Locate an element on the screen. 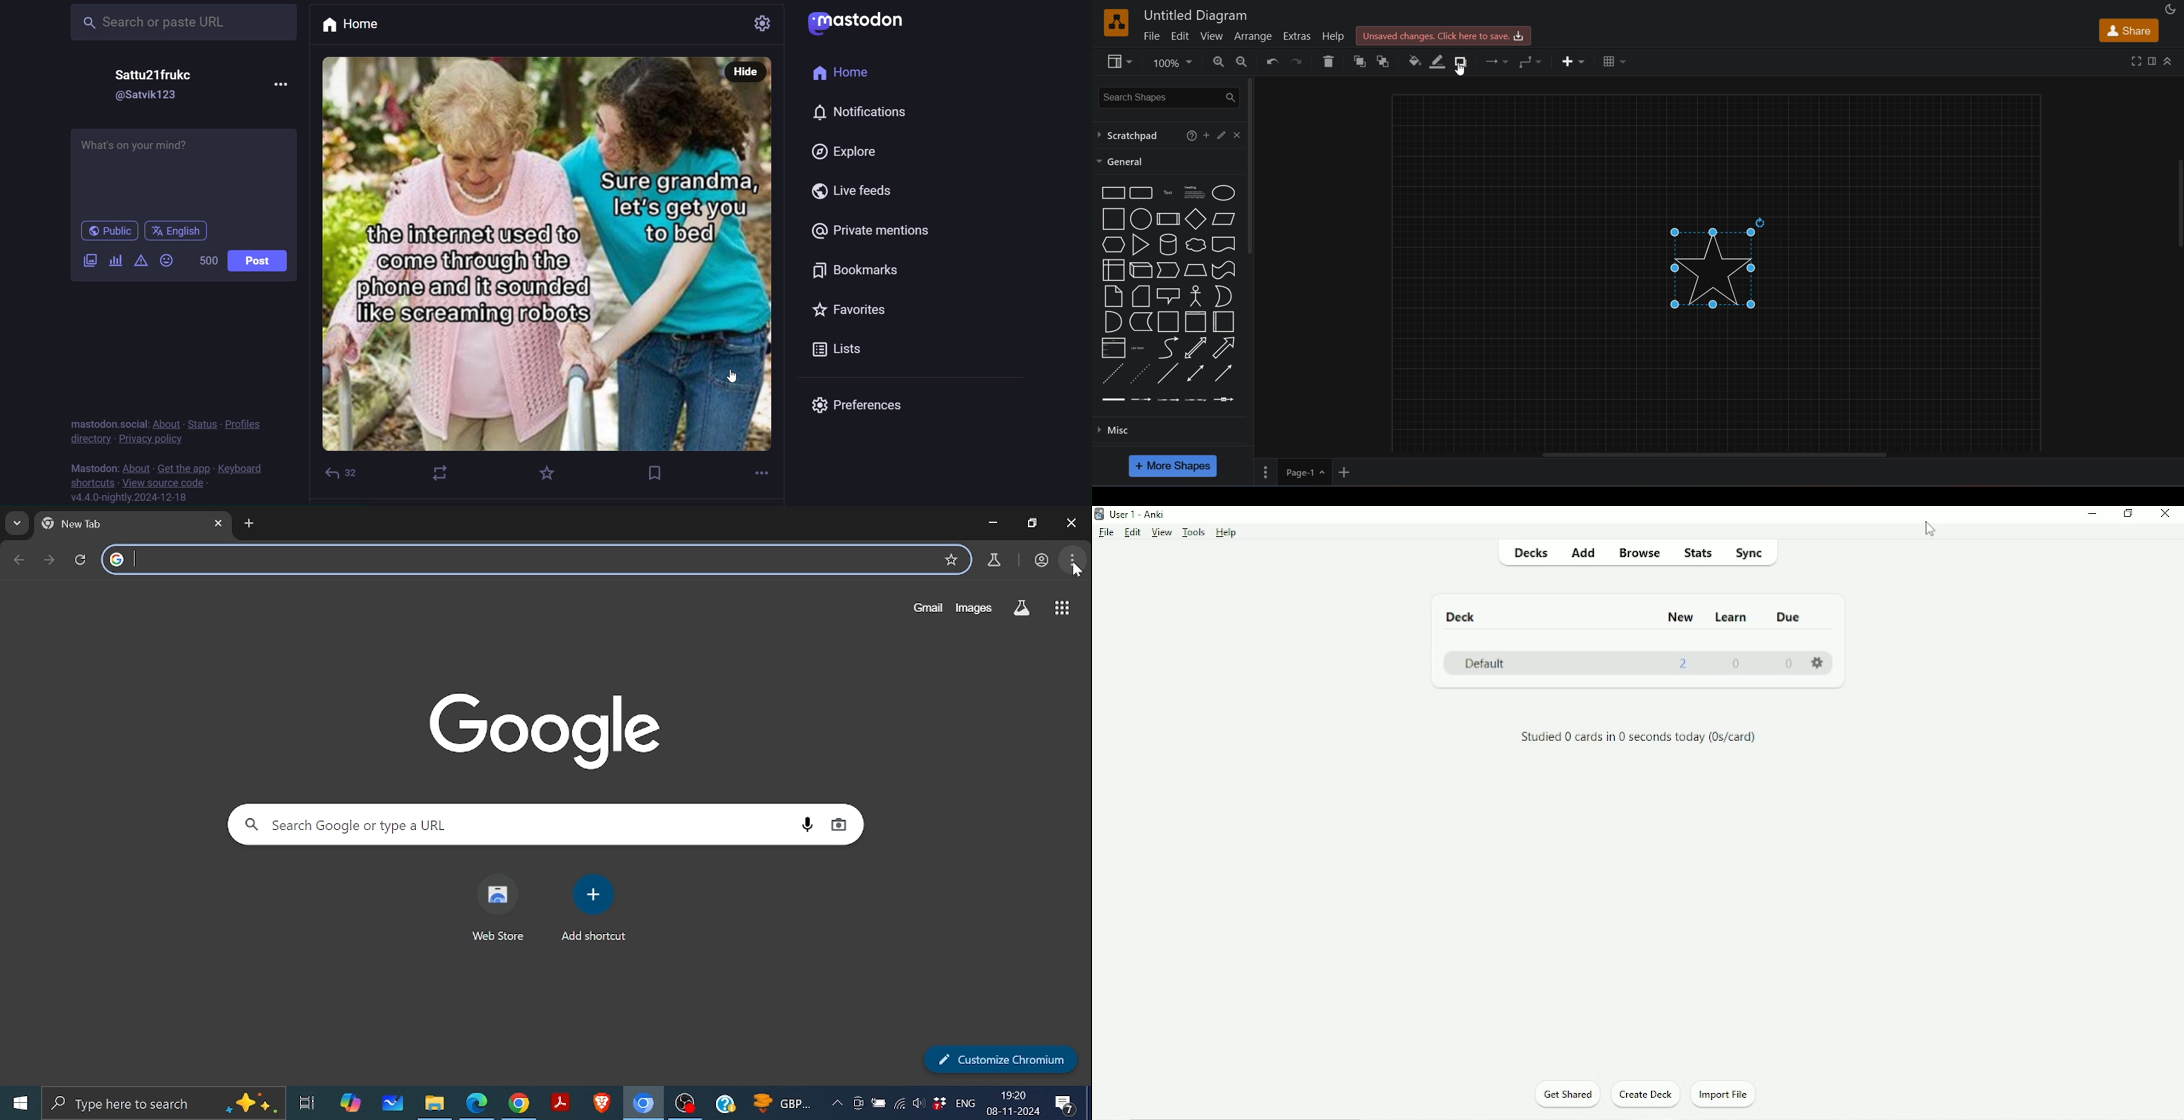 This screenshot has height=1120, width=2184. Restore down is located at coordinates (2128, 514).